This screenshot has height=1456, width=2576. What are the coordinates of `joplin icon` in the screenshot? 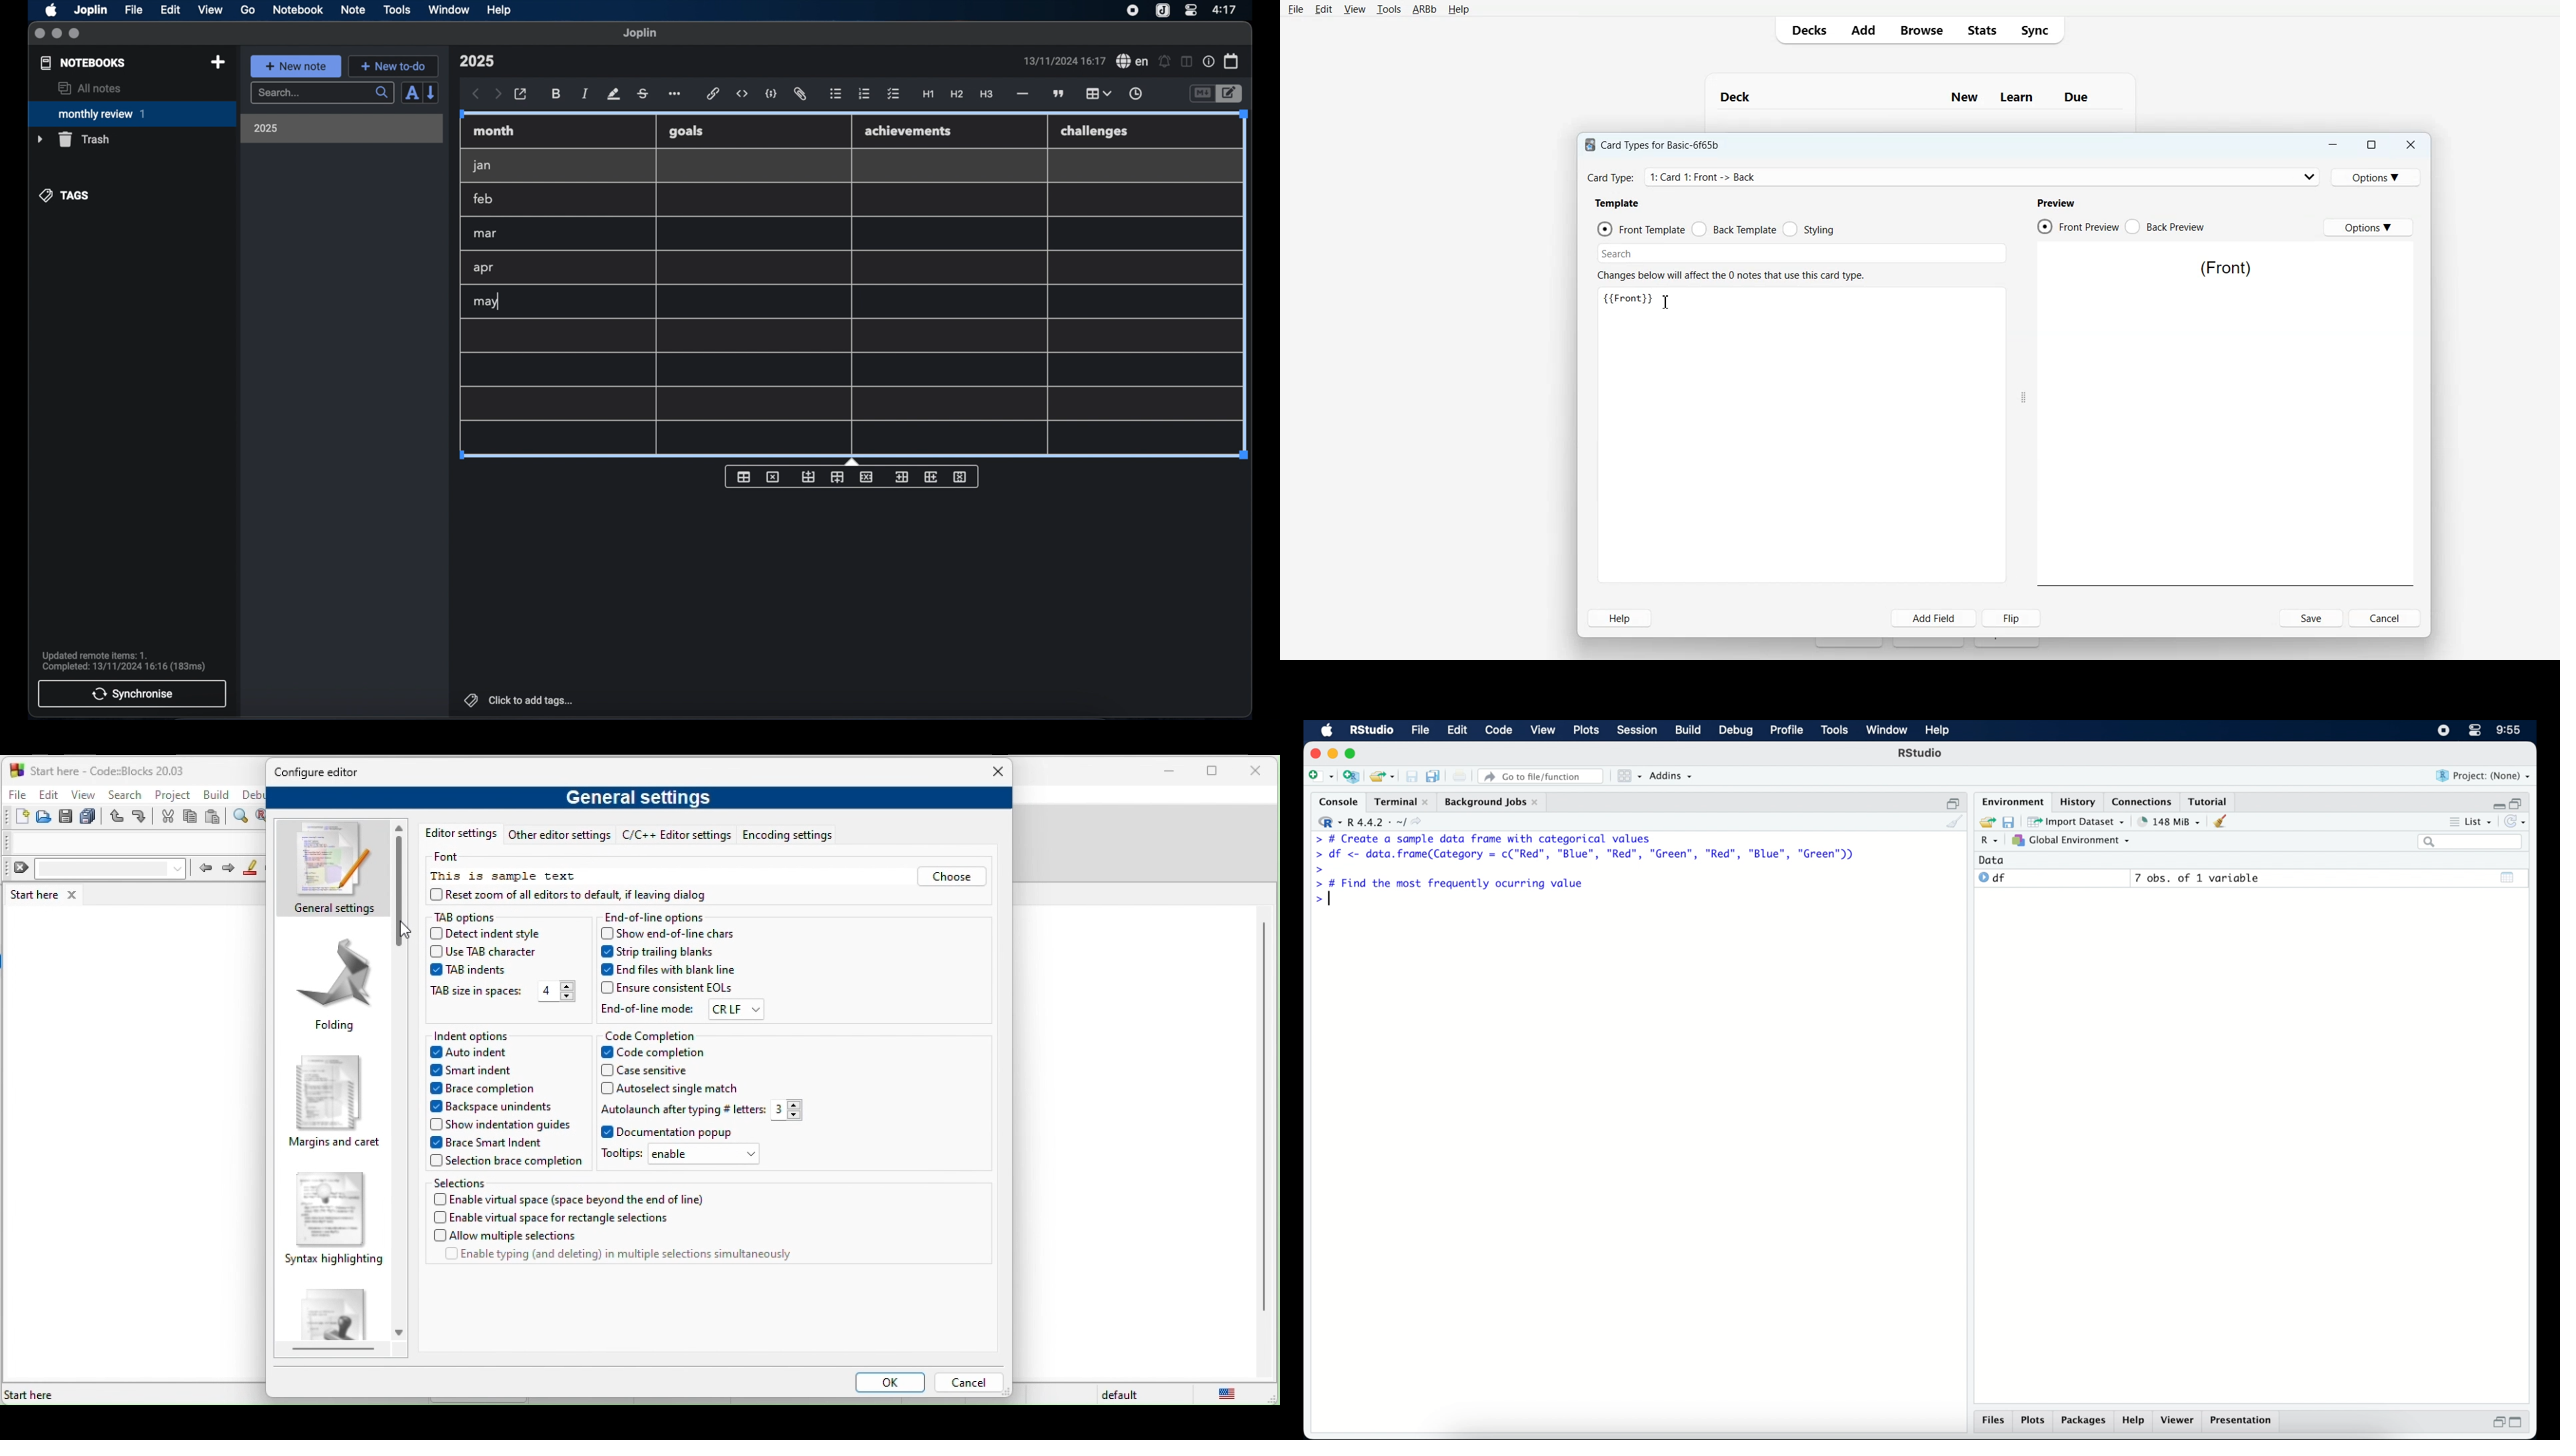 It's located at (1161, 11).